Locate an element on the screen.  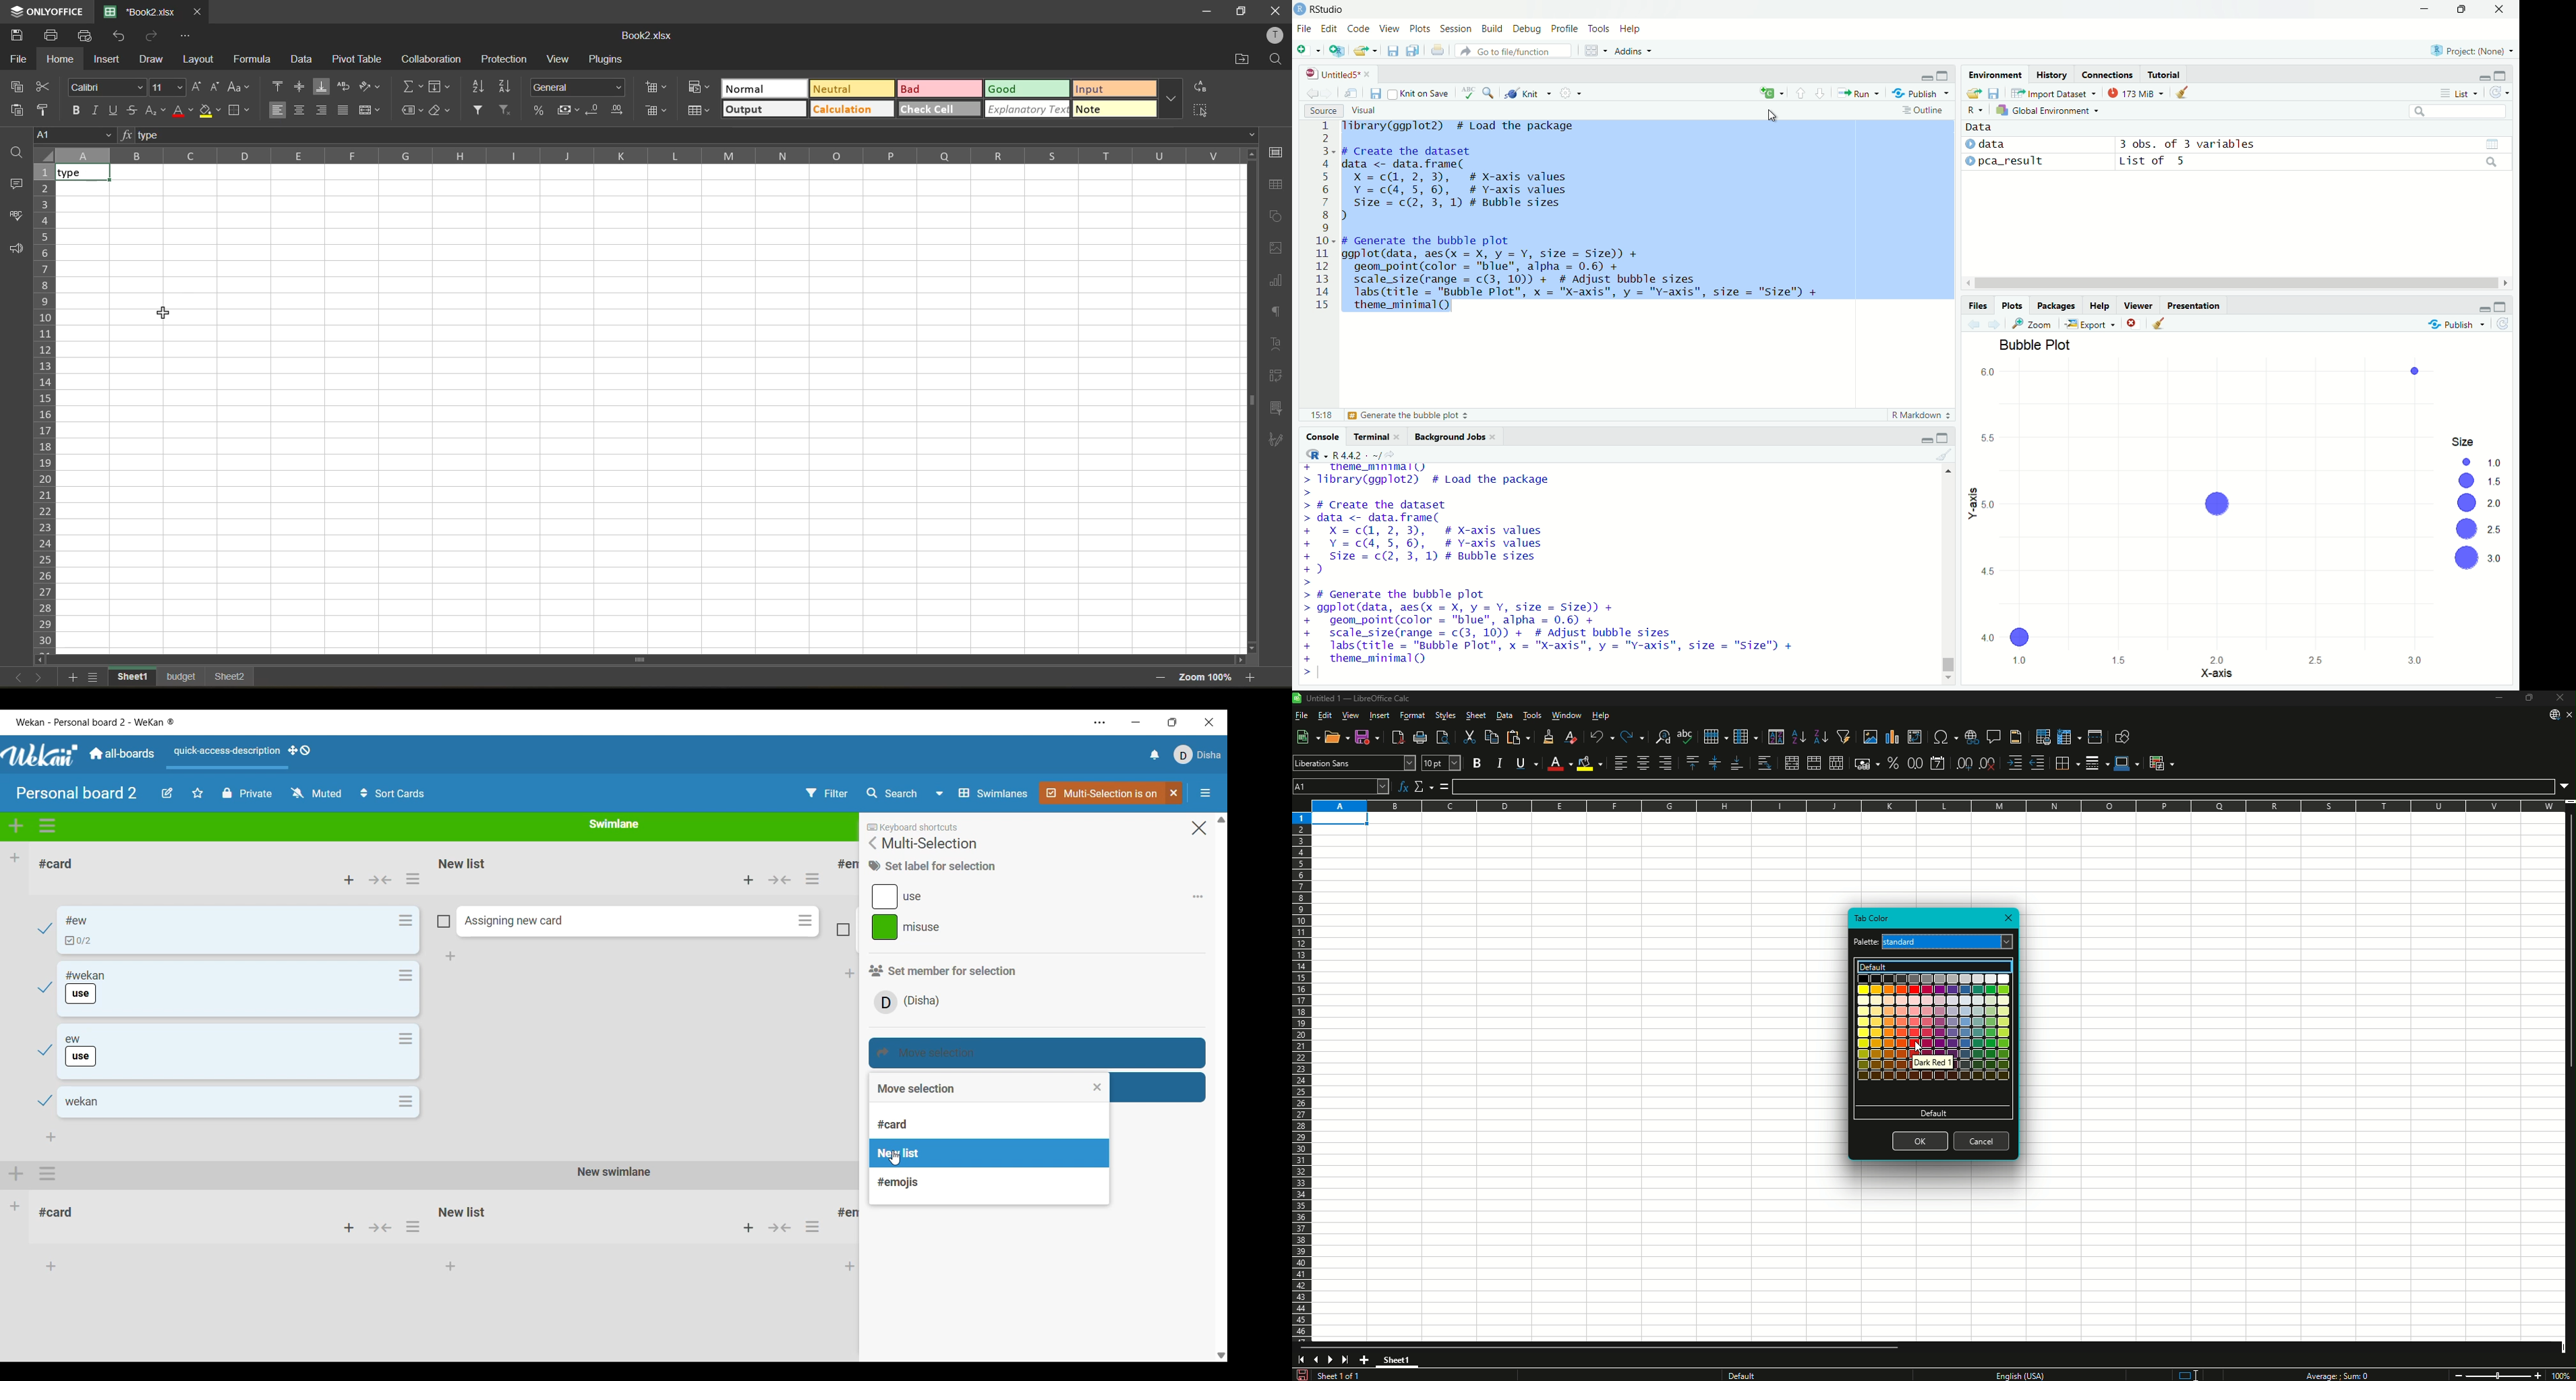
Insert Special Characters is located at coordinates (1945, 737).